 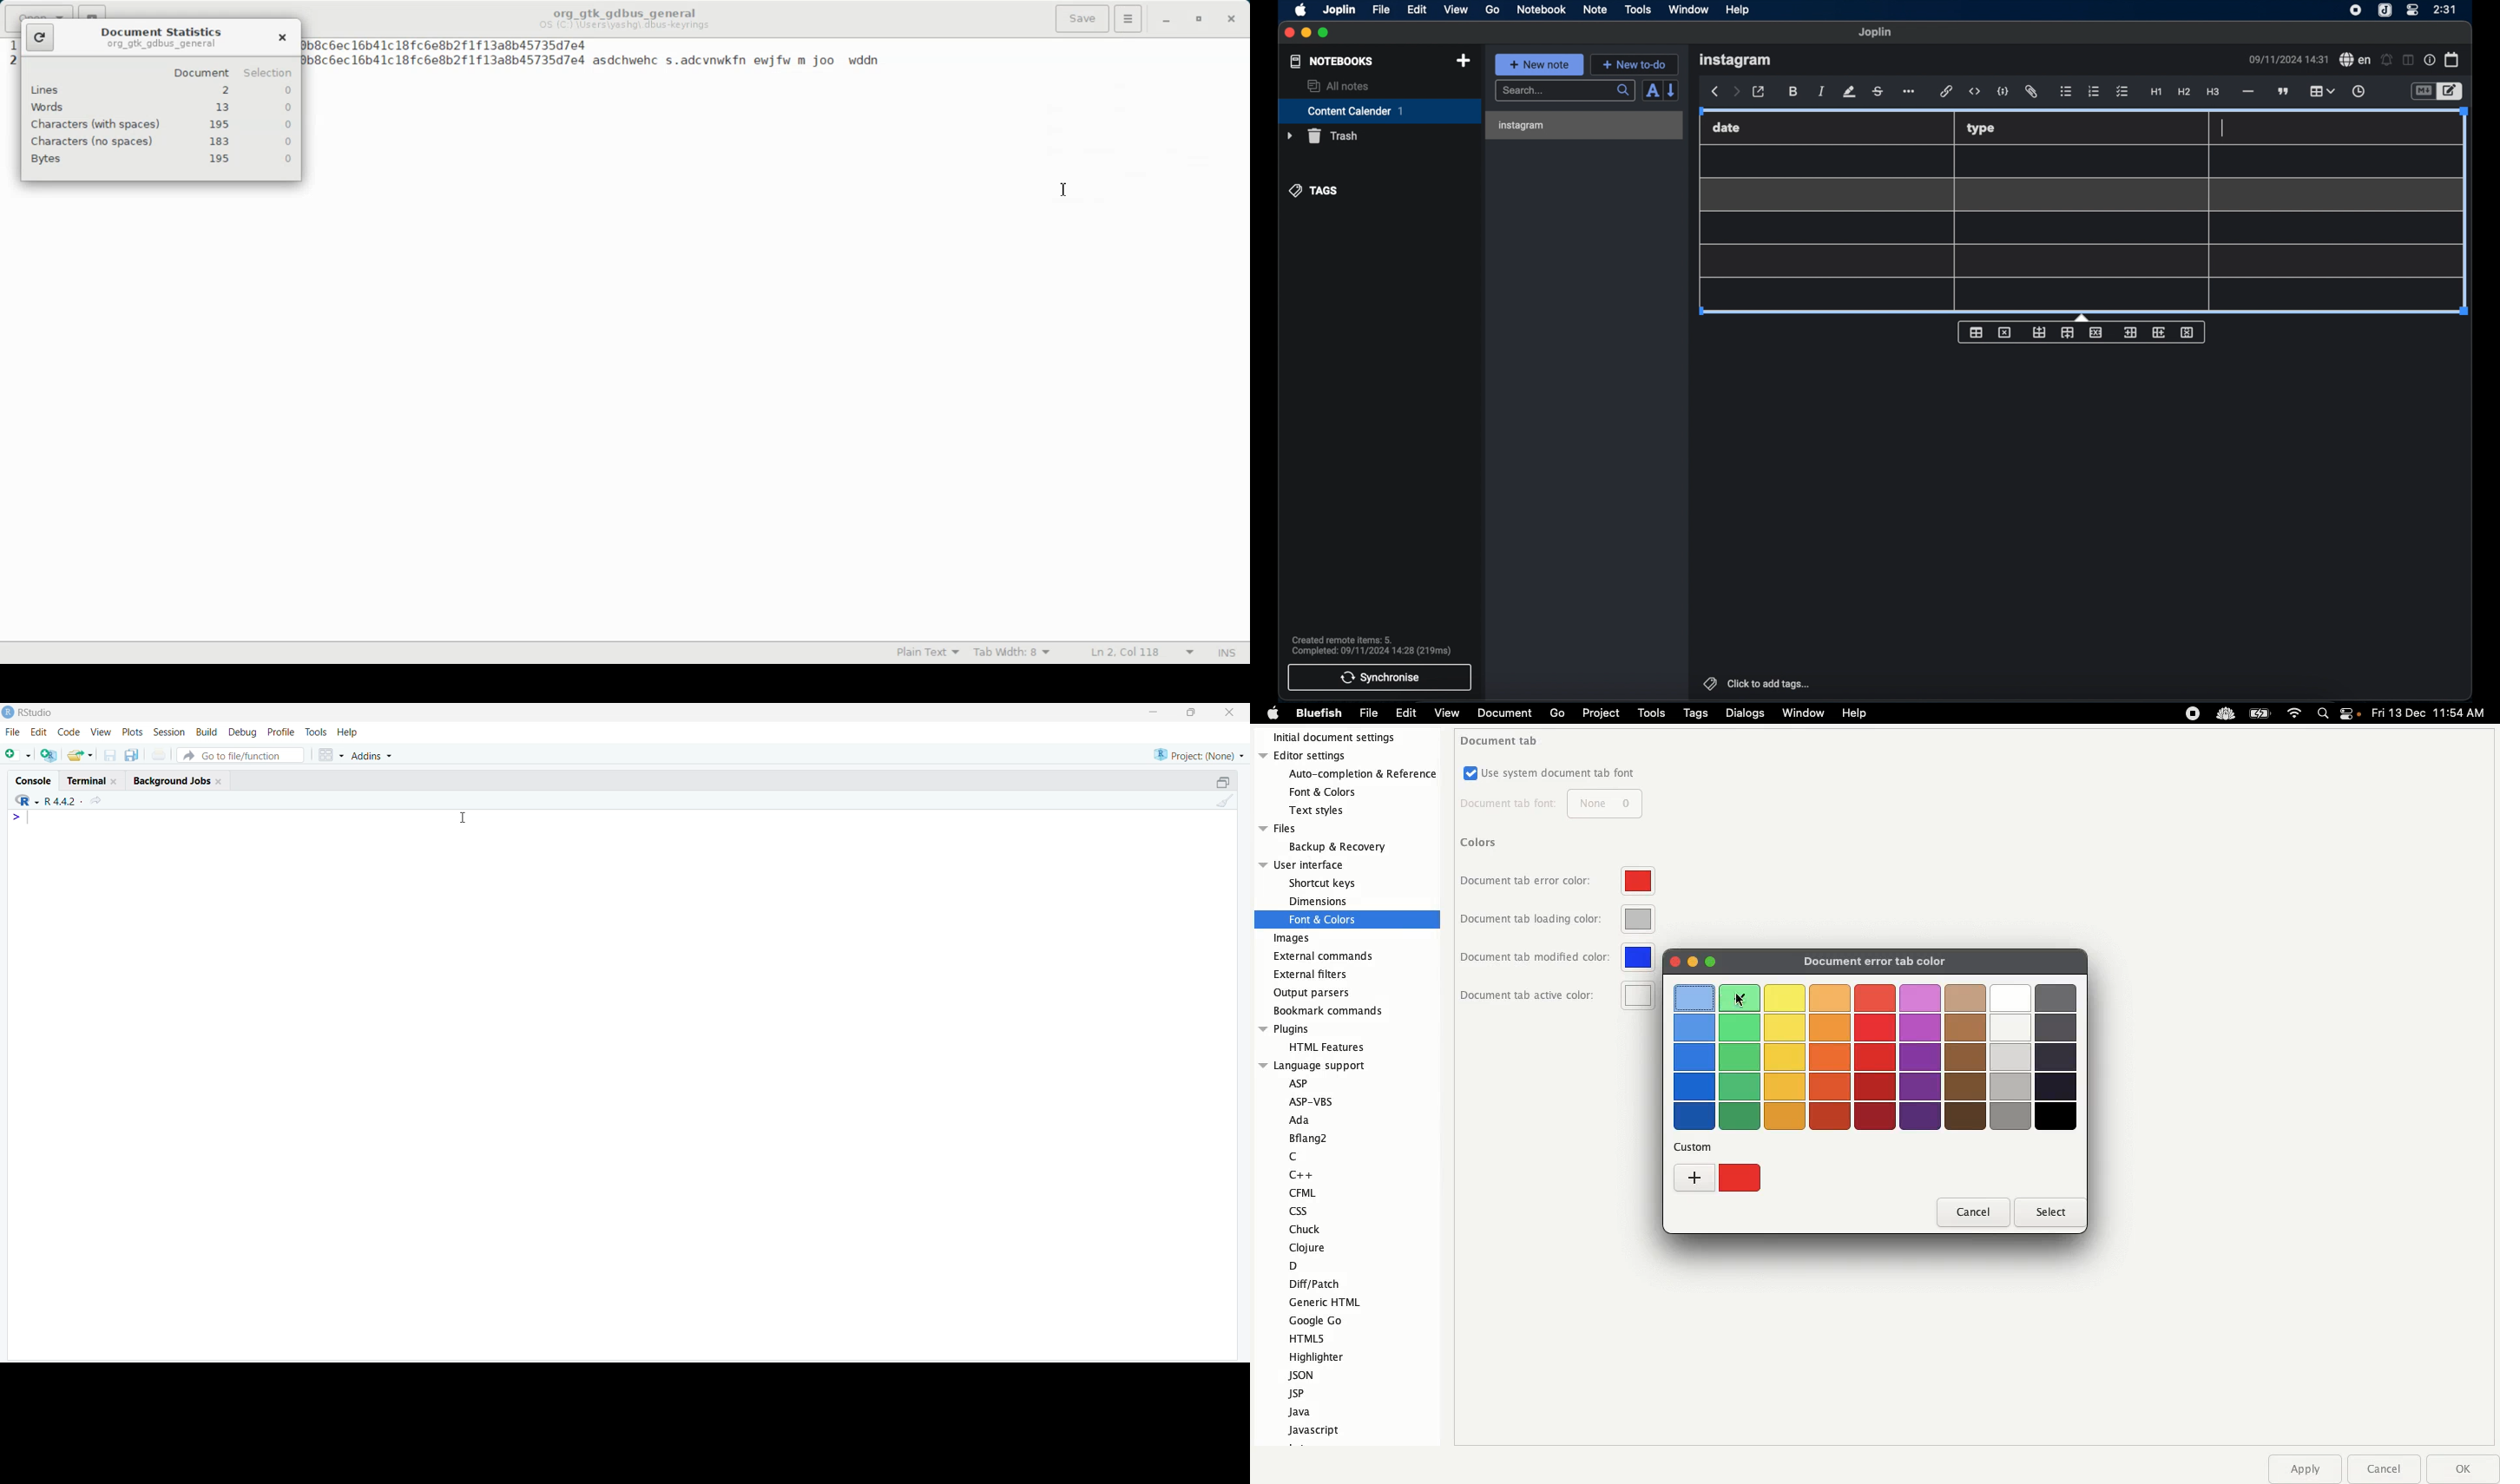 What do you see at coordinates (2067, 333) in the screenshot?
I see `insert row after` at bounding box center [2067, 333].